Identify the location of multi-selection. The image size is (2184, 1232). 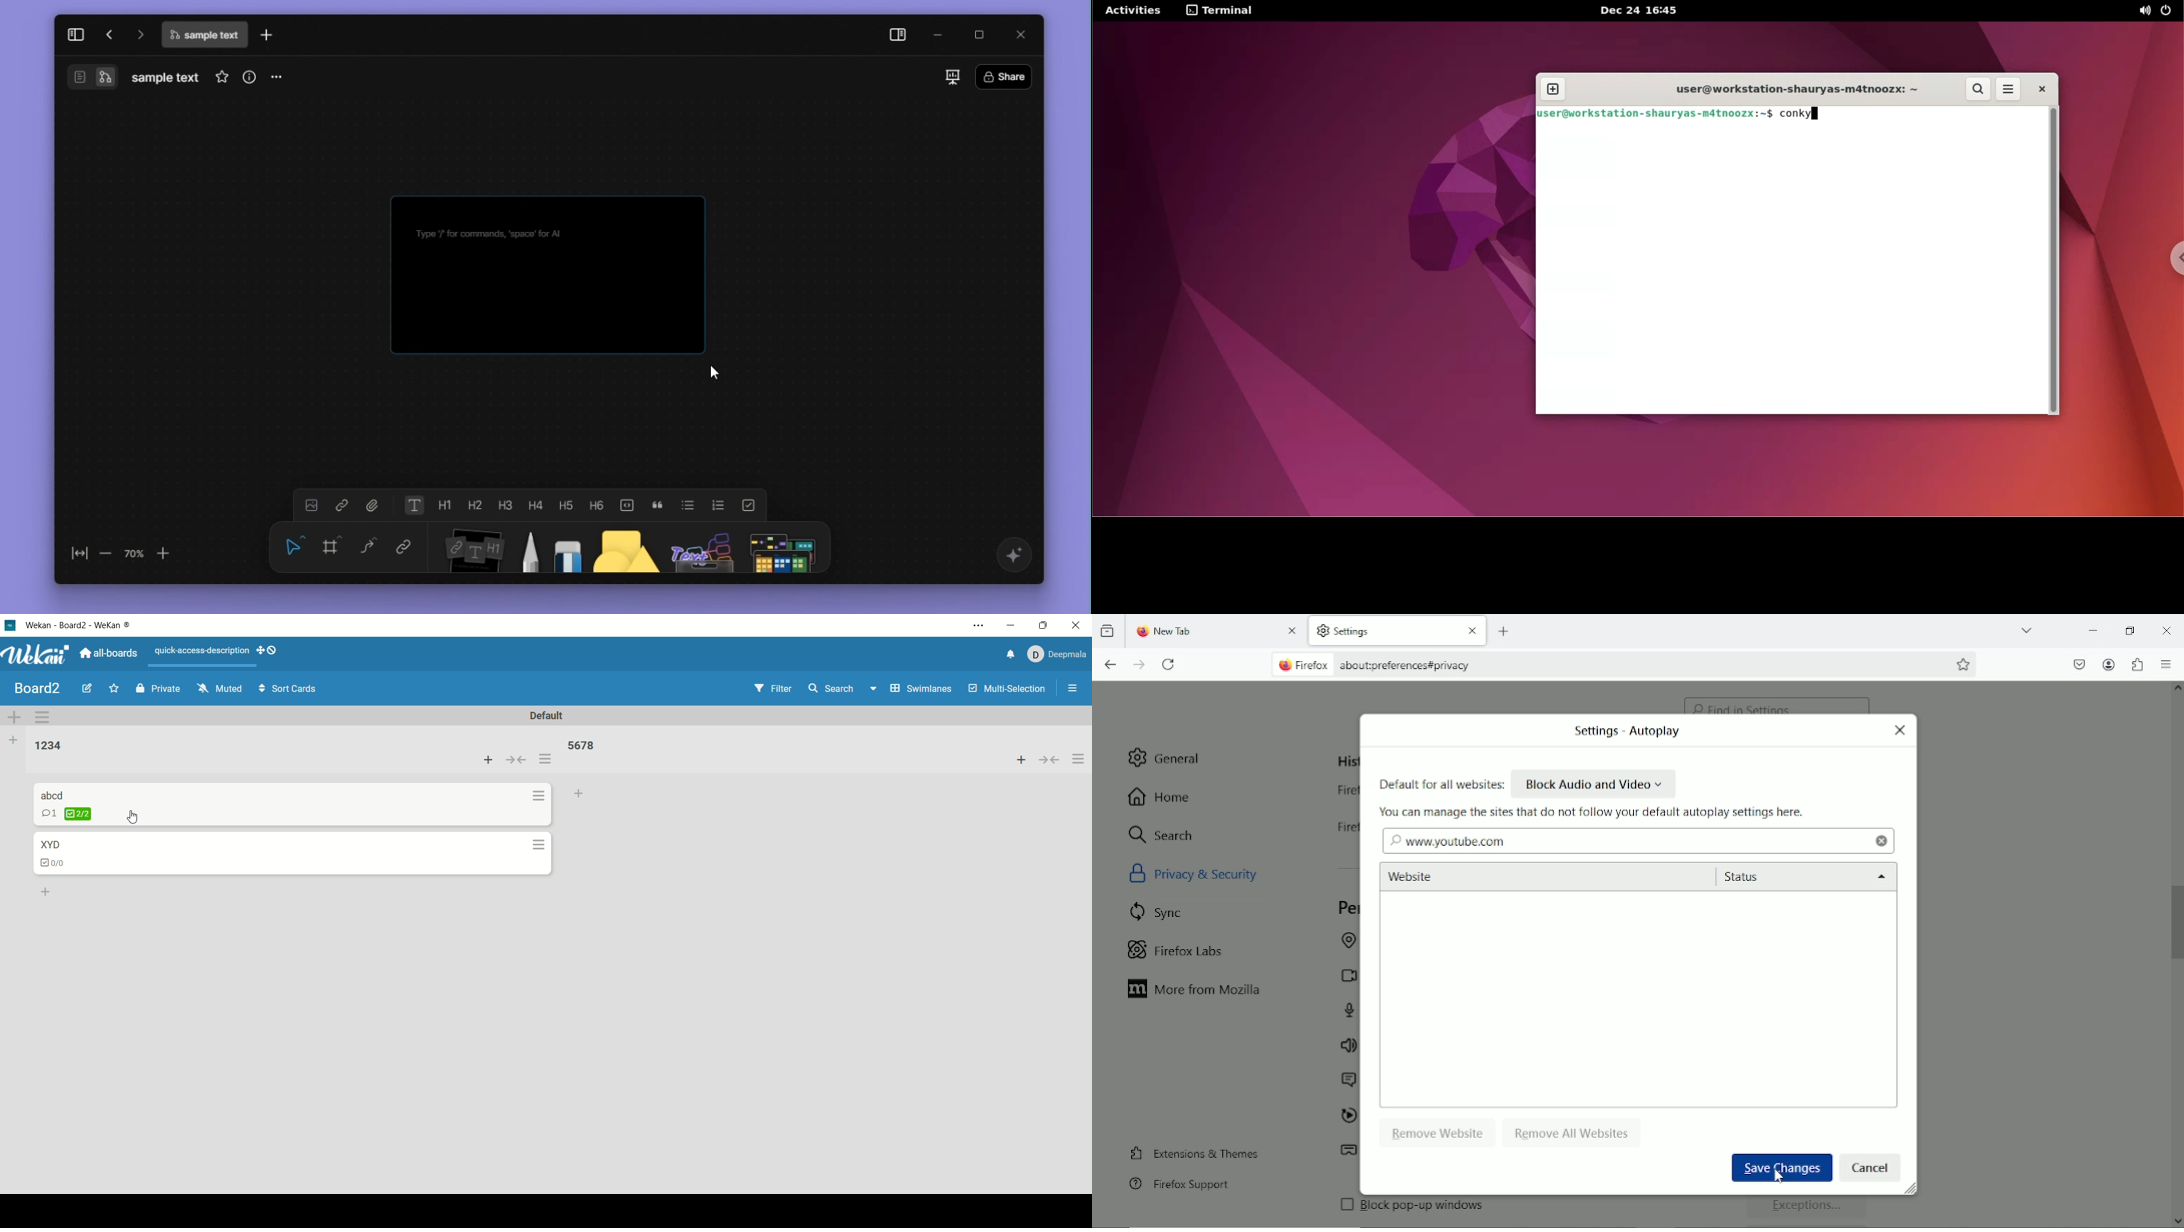
(1008, 689).